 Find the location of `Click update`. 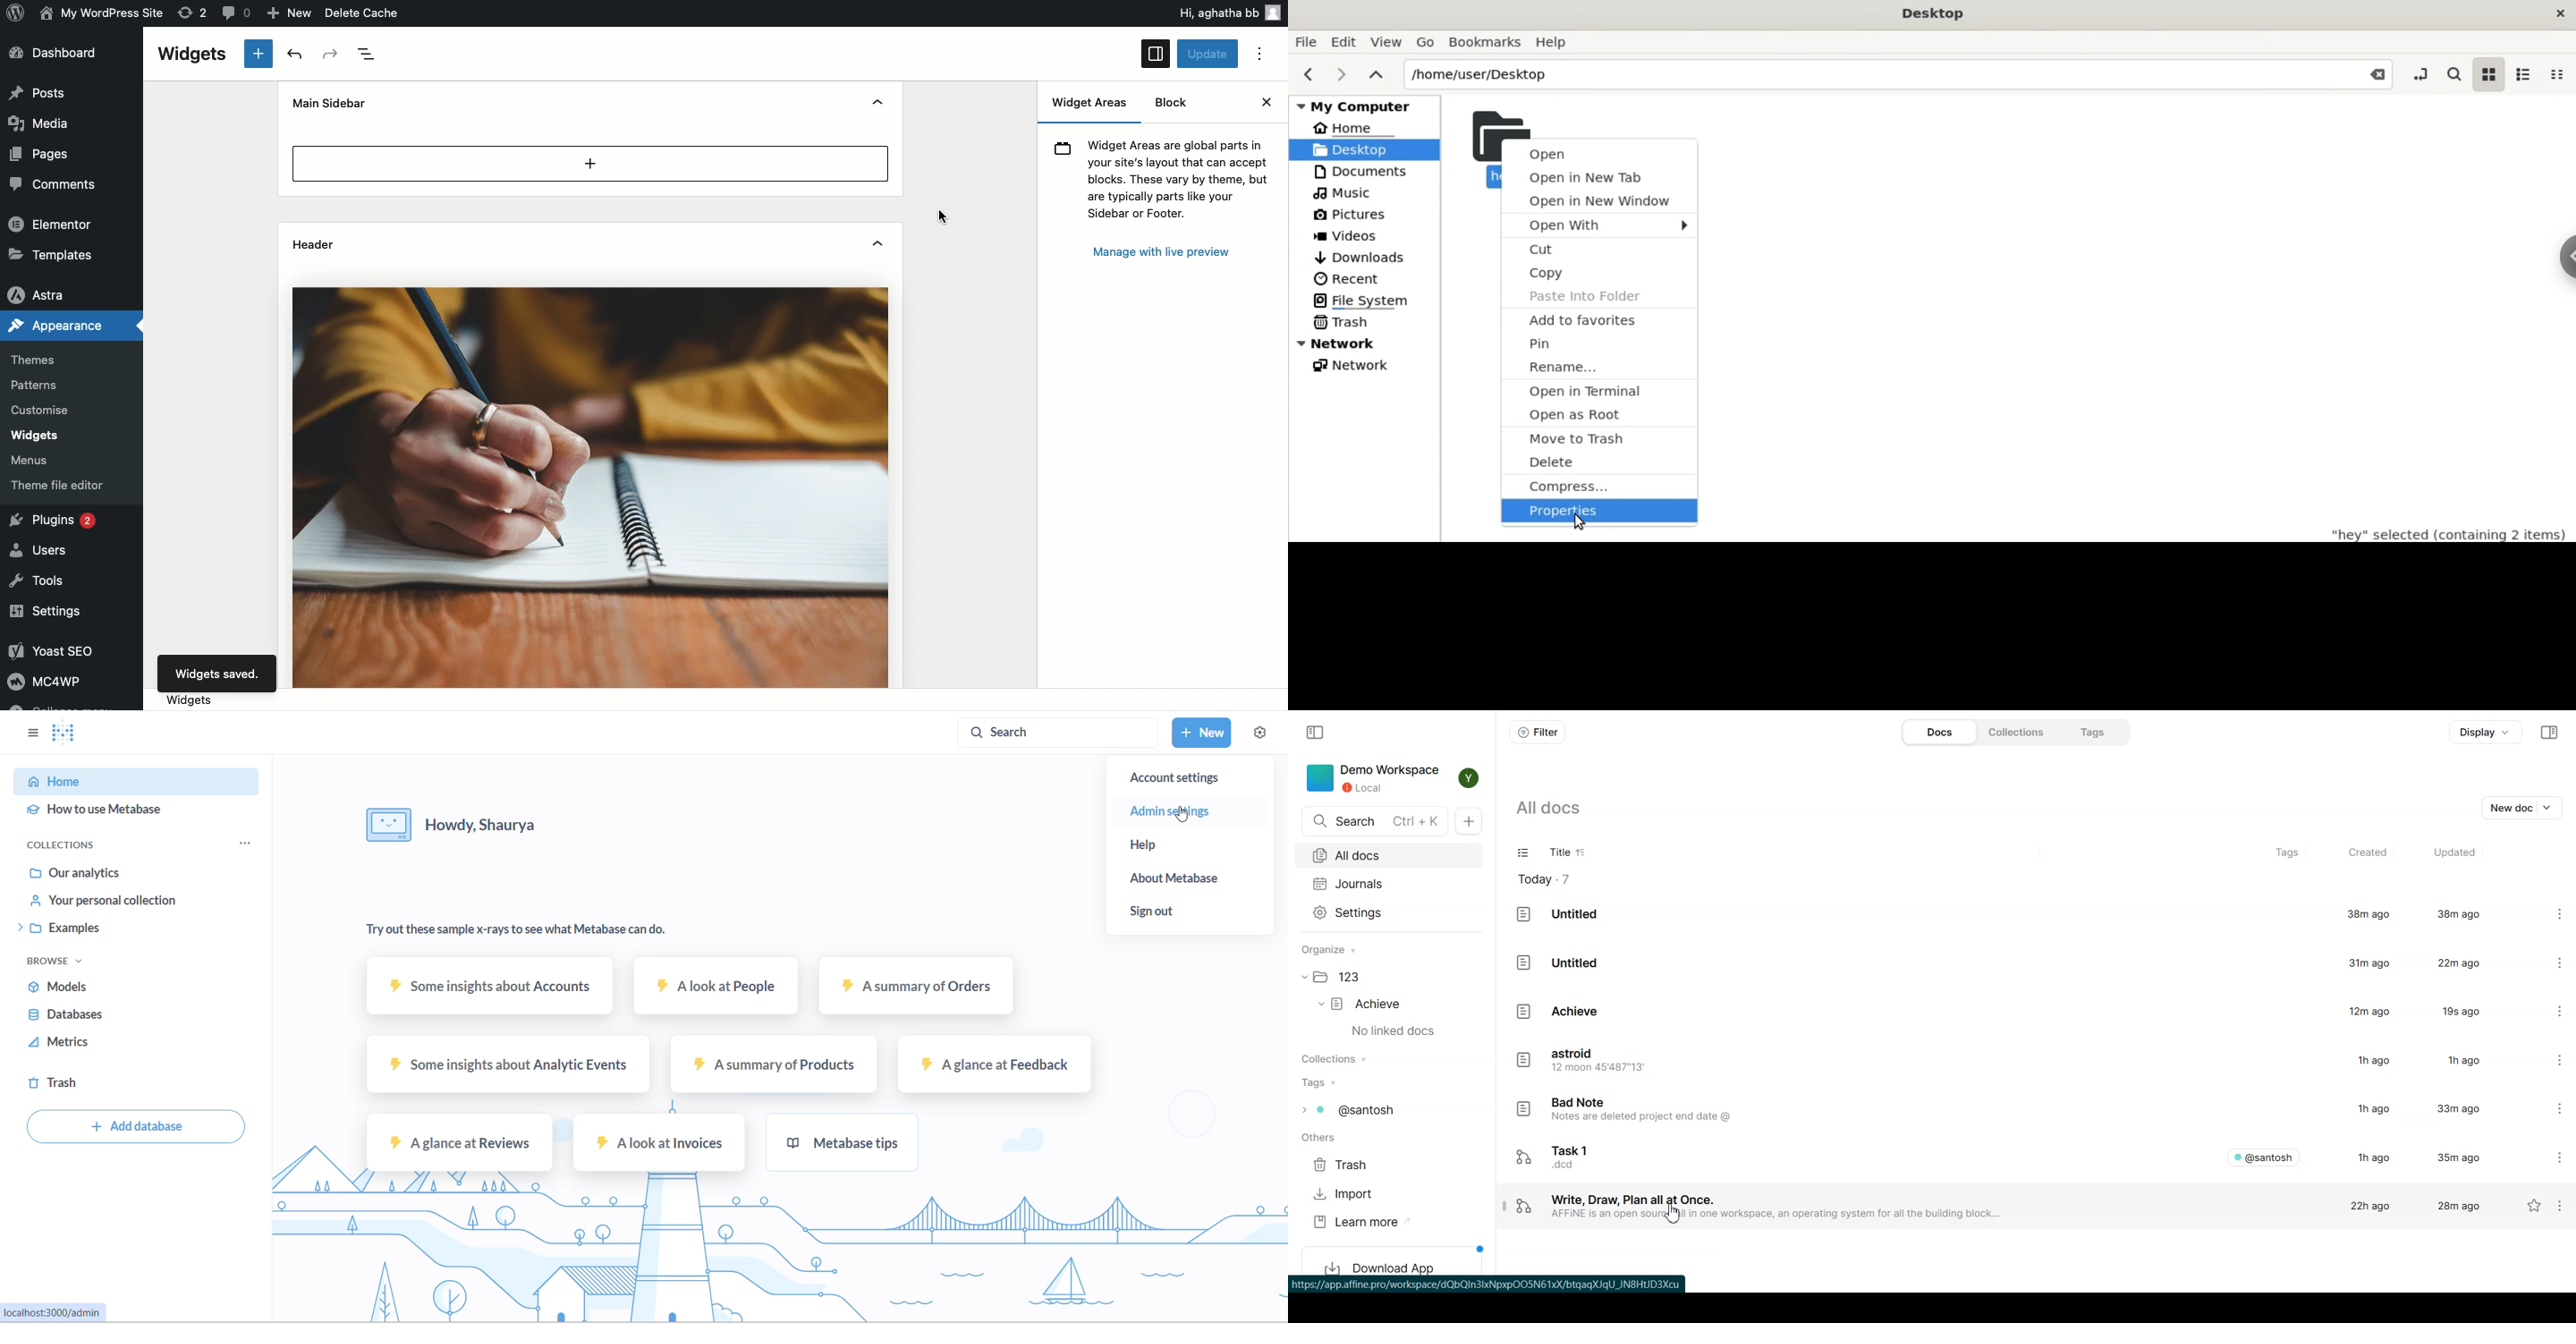

Click update is located at coordinates (1209, 55).